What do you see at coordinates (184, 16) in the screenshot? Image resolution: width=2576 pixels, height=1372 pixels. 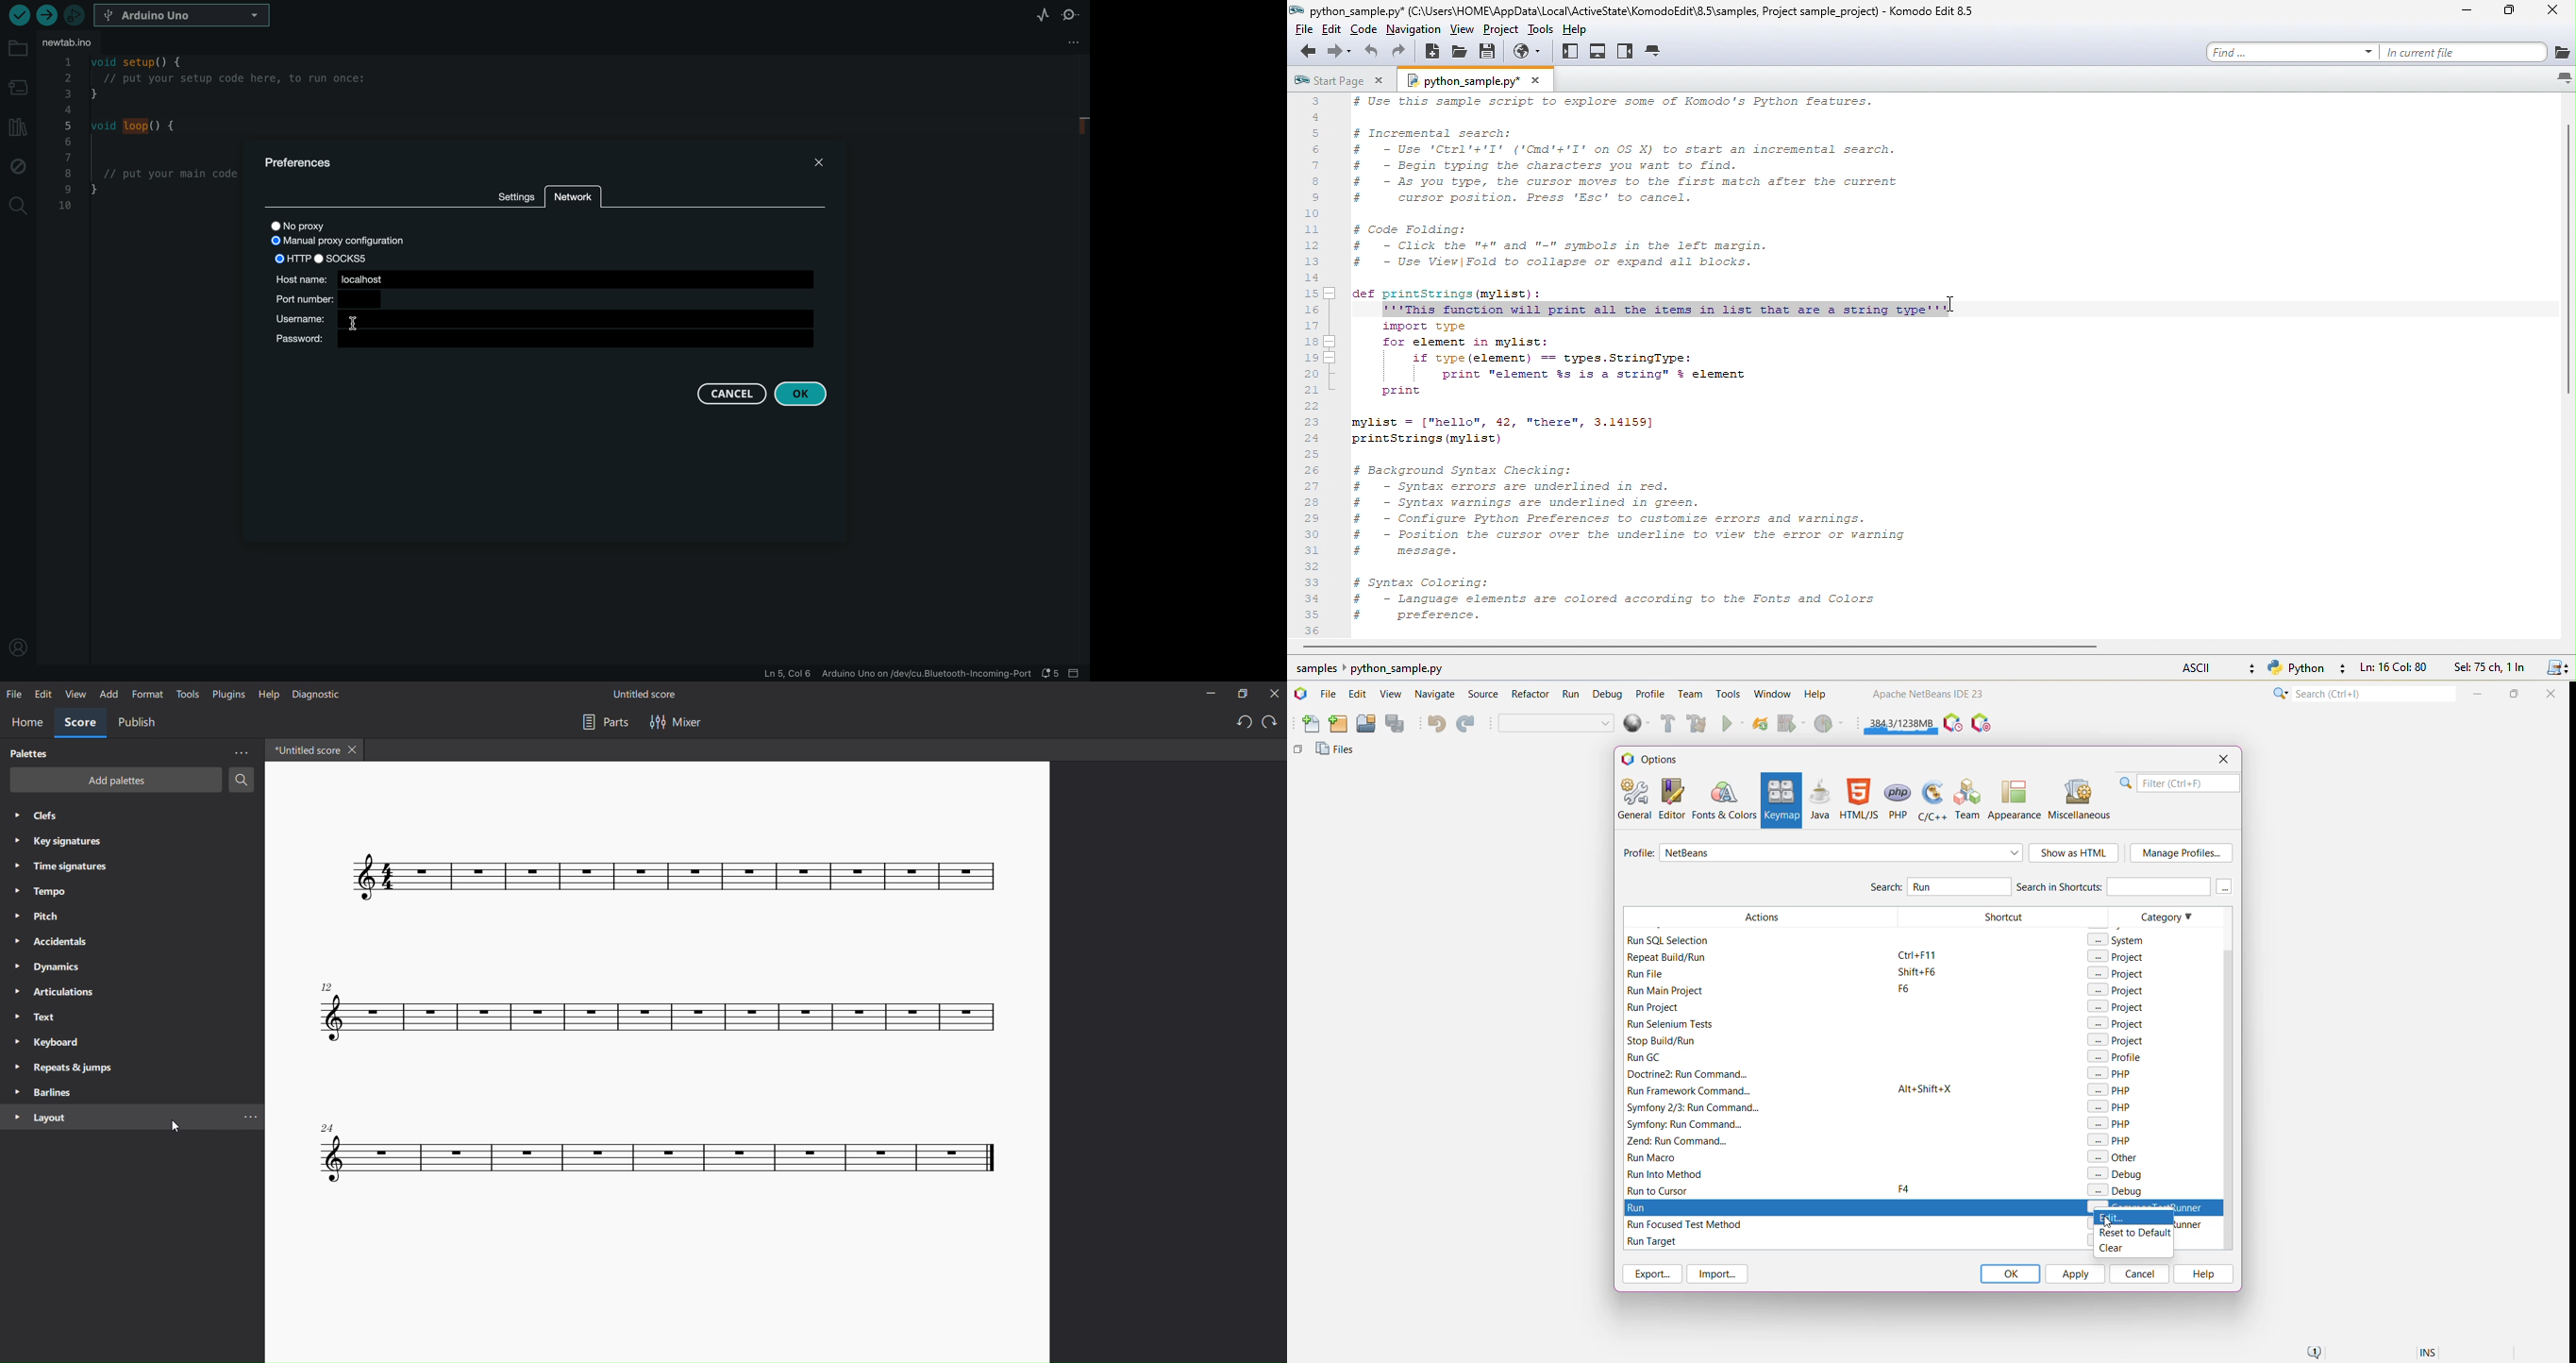 I see `board selecter` at bounding box center [184, 16].